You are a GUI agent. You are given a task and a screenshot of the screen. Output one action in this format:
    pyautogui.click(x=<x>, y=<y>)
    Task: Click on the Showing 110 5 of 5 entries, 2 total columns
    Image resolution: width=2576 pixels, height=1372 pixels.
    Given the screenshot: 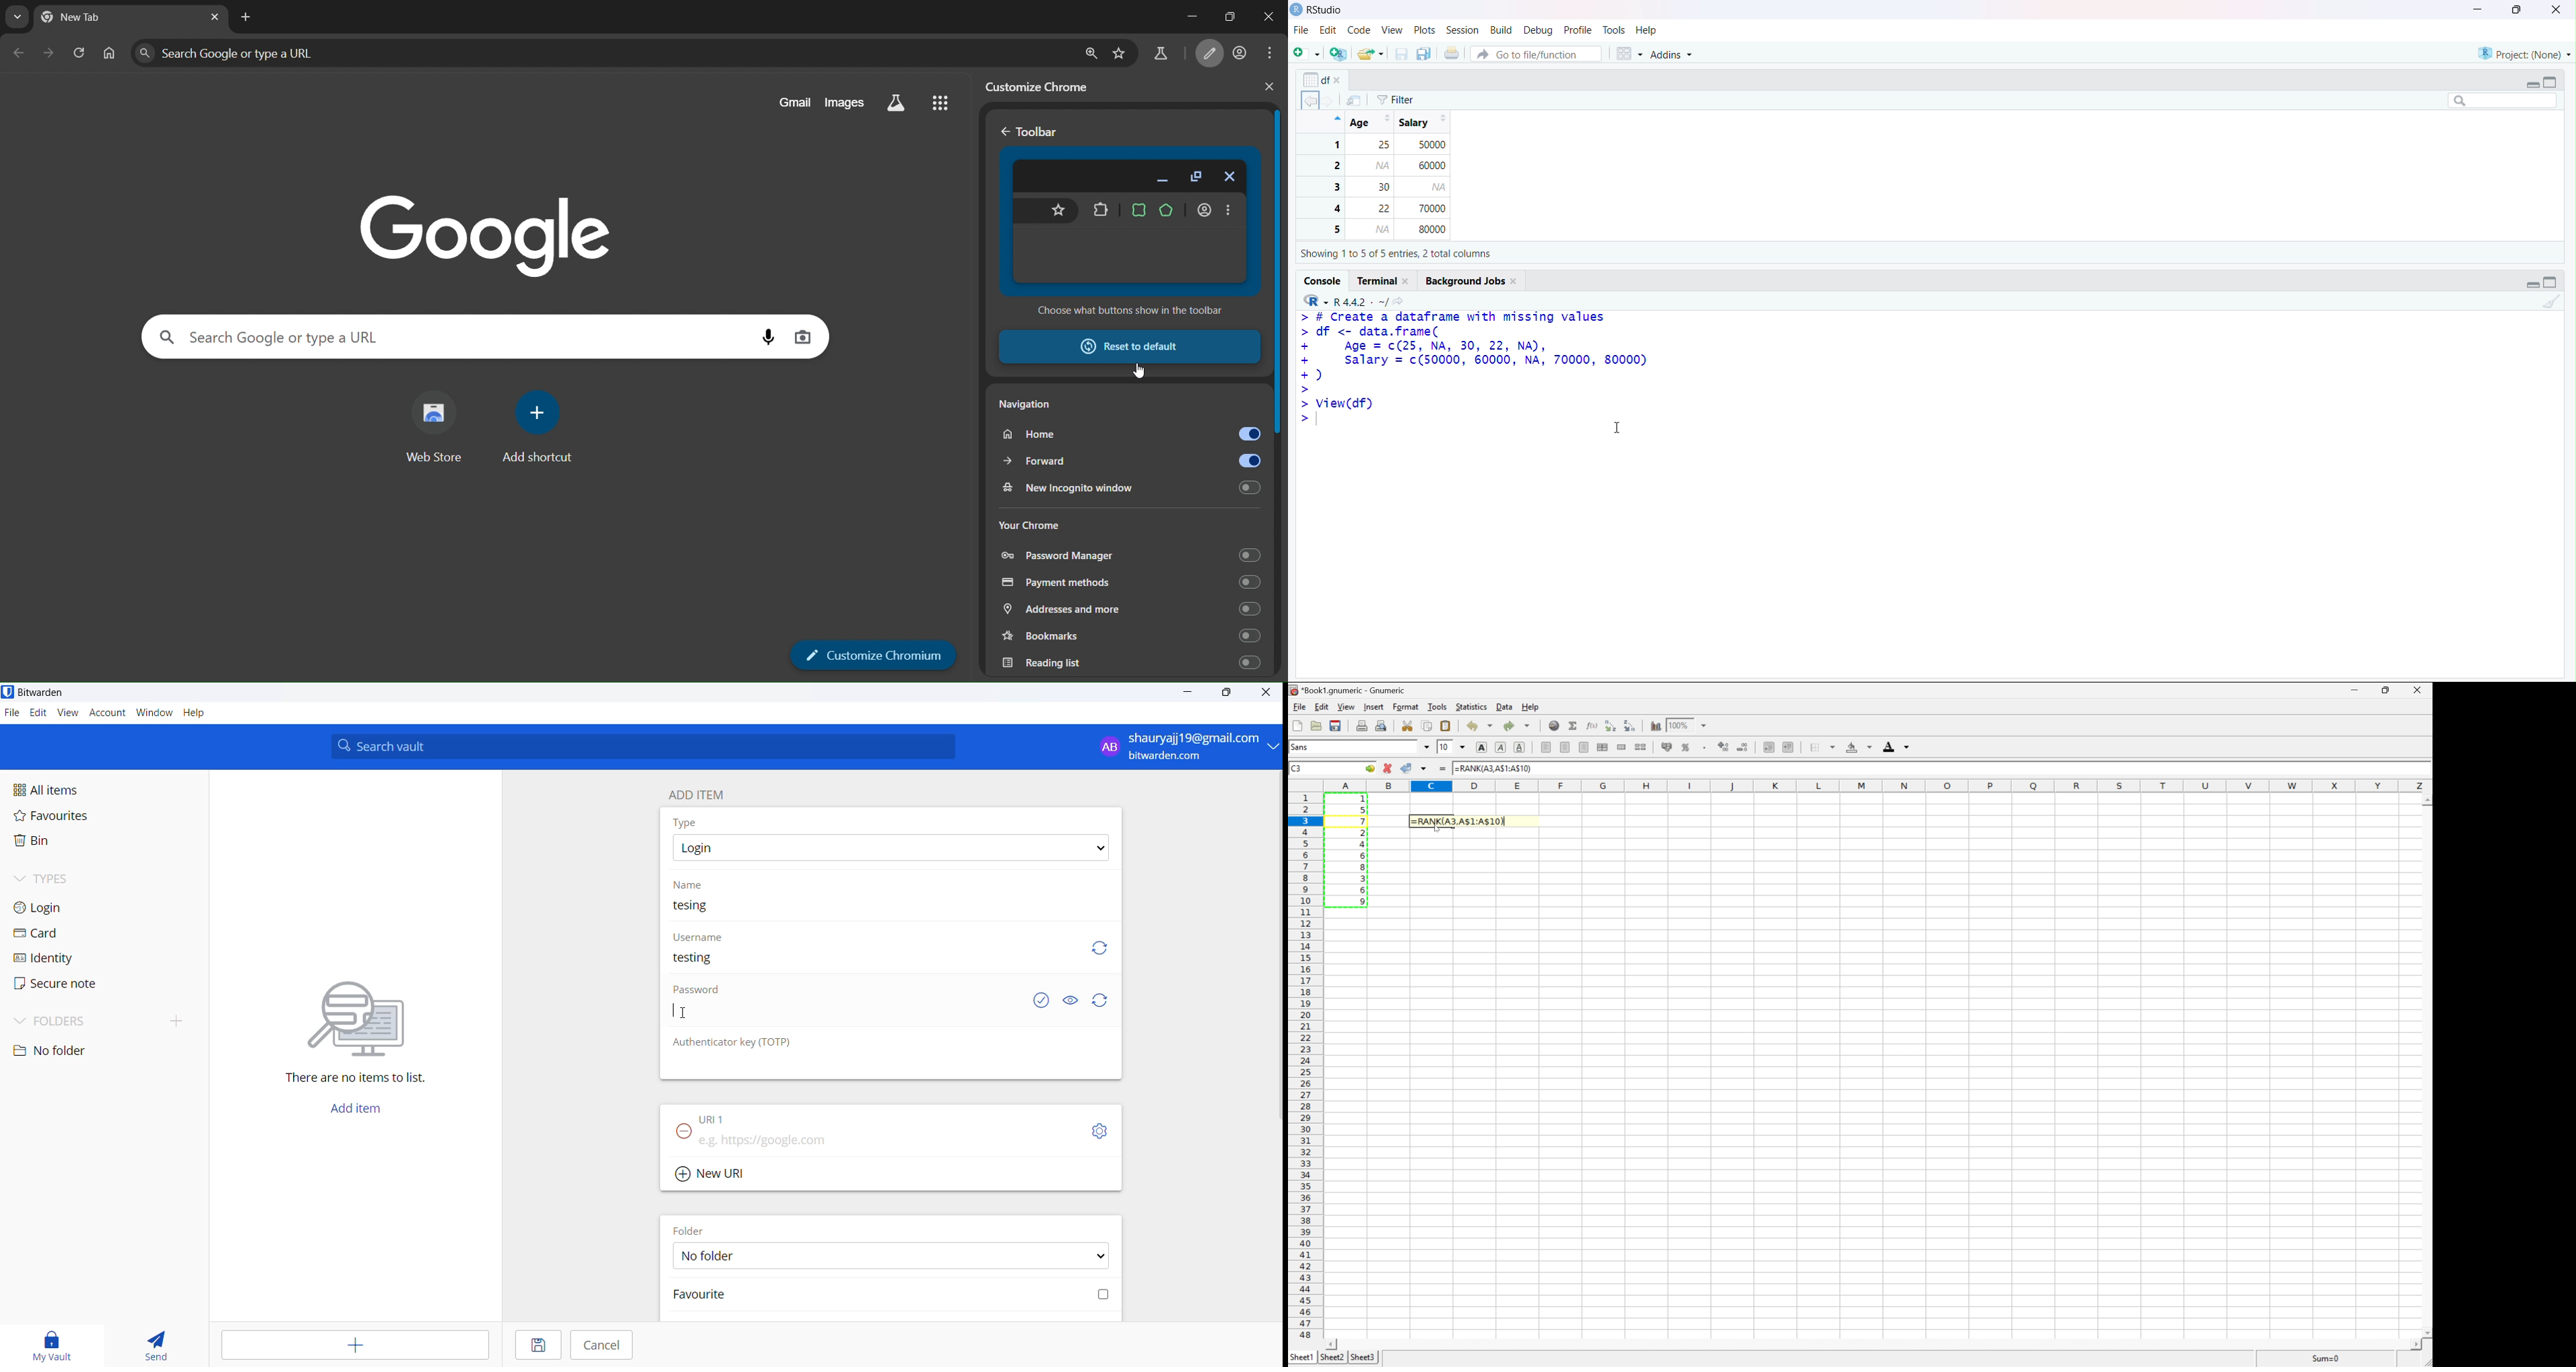 What is the action you would take?
    pyautogui.click(x=1394, y=257)
    